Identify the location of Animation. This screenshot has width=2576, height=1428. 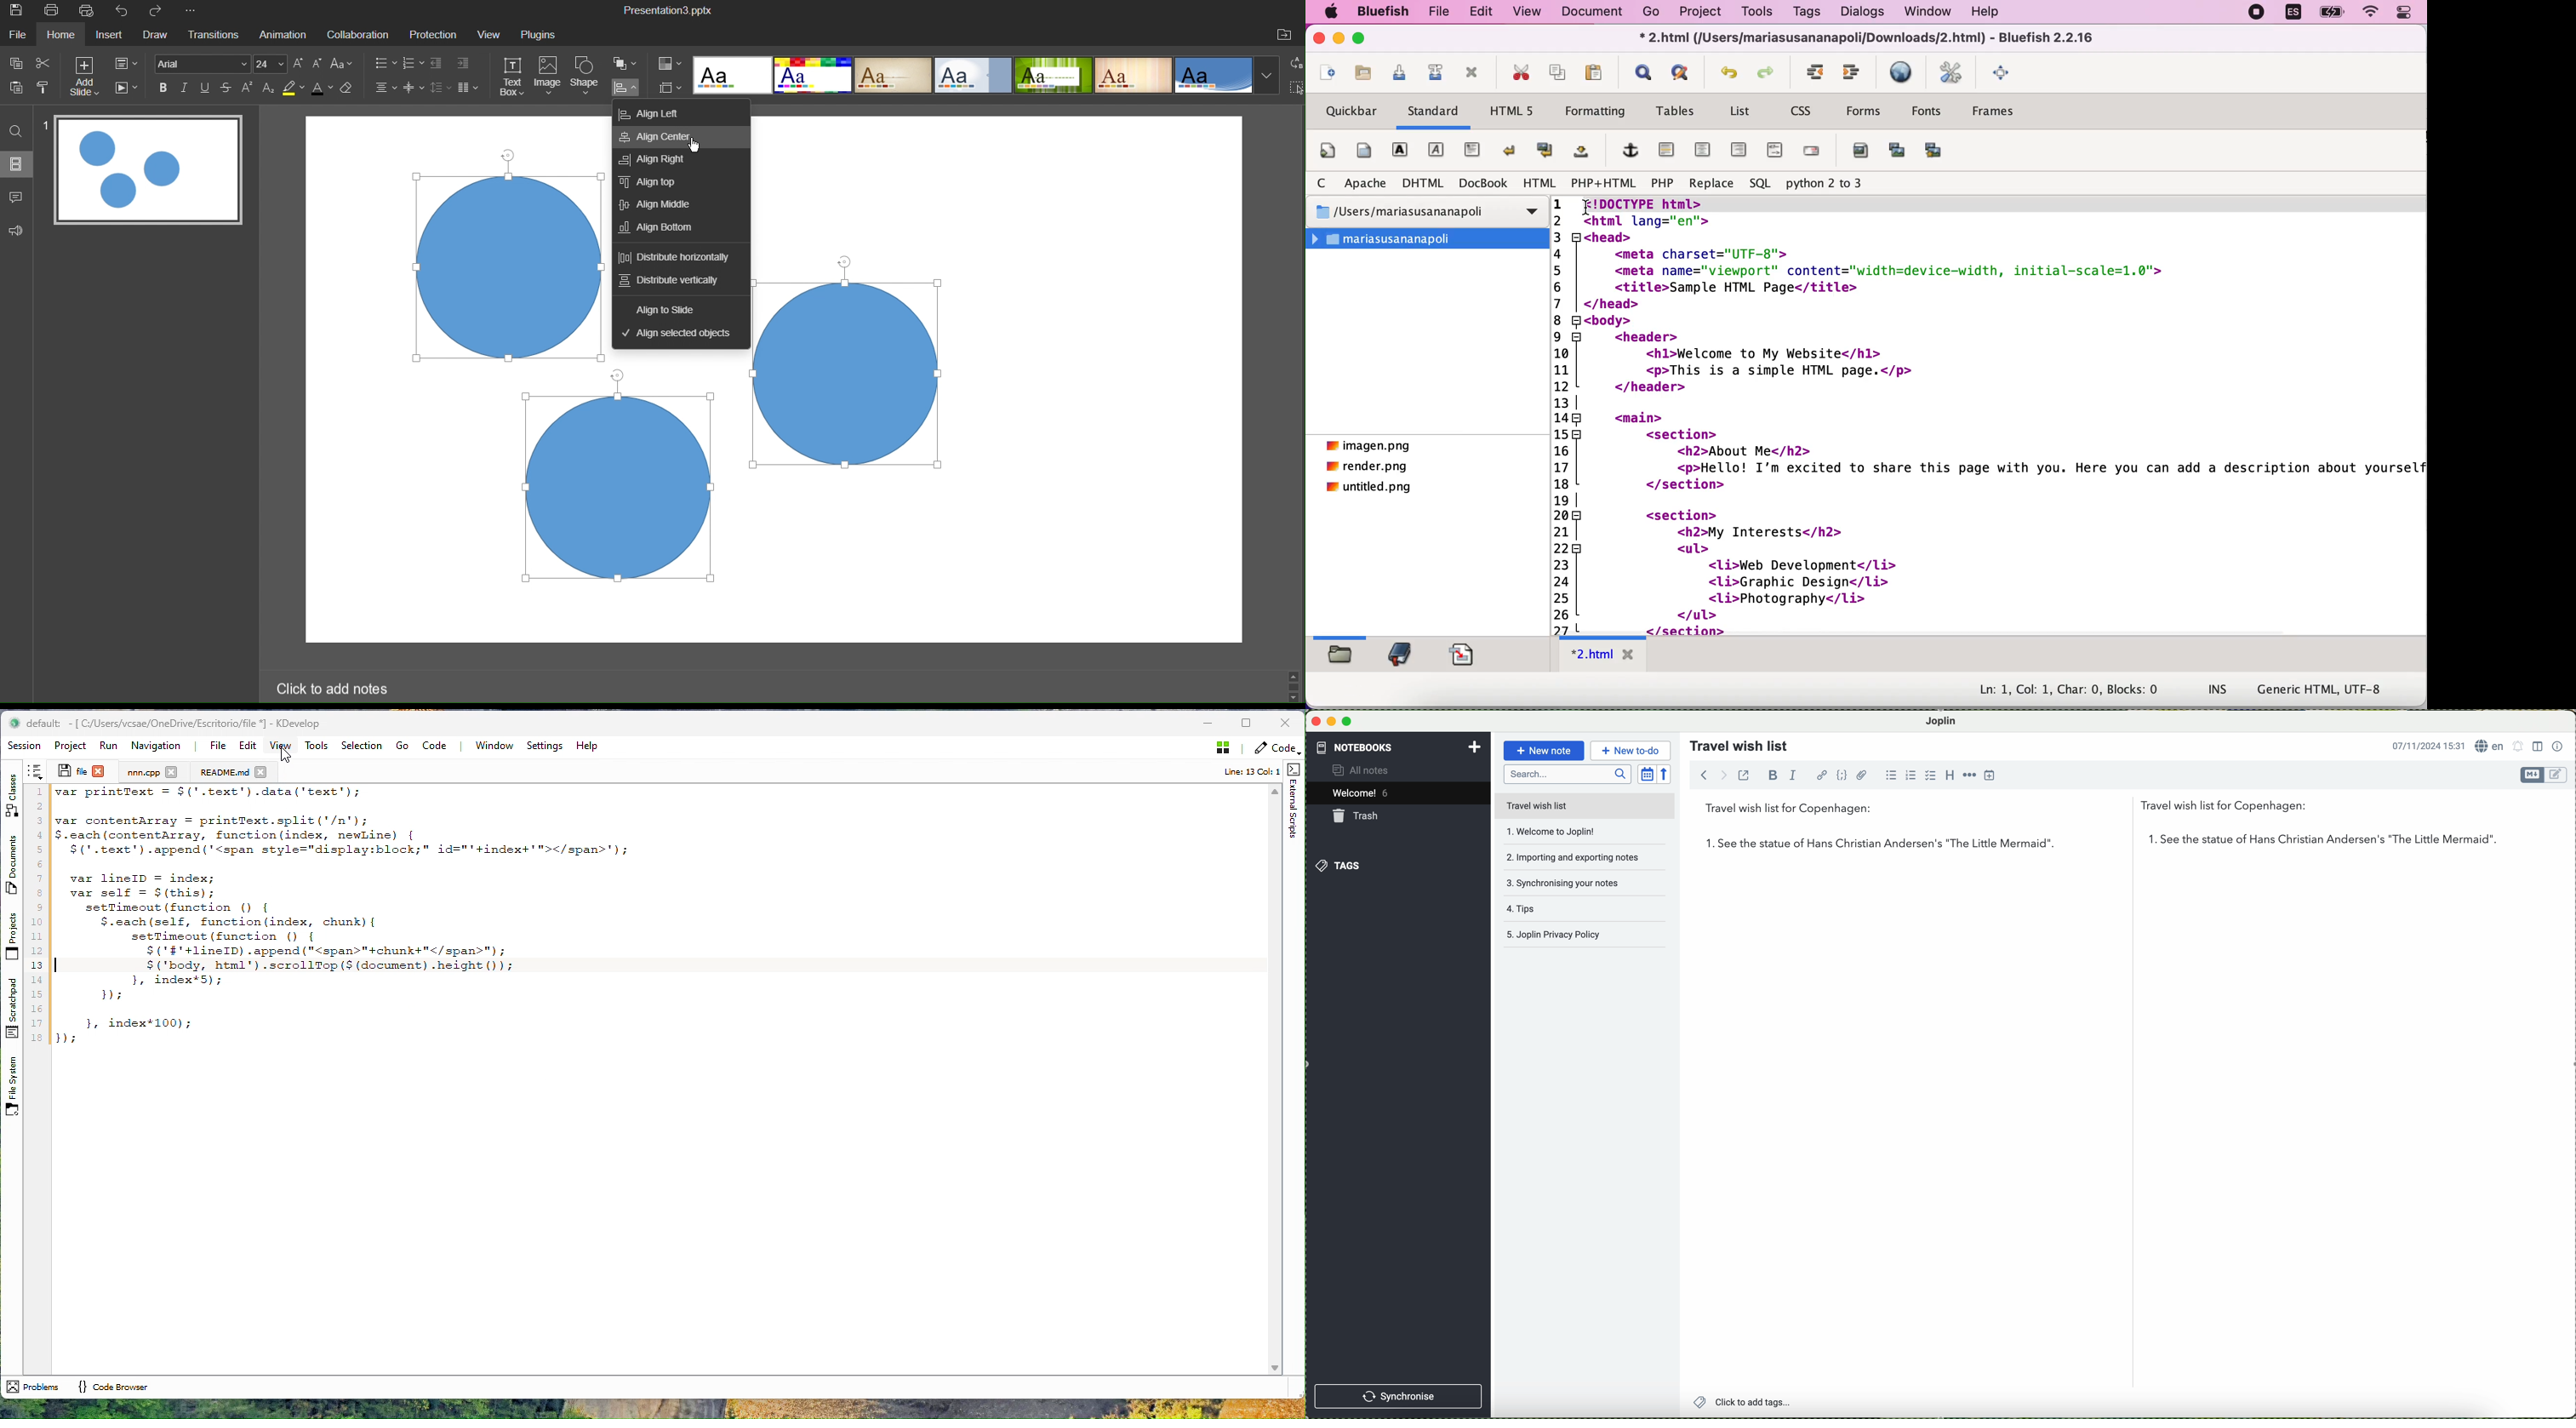
(286, 35).